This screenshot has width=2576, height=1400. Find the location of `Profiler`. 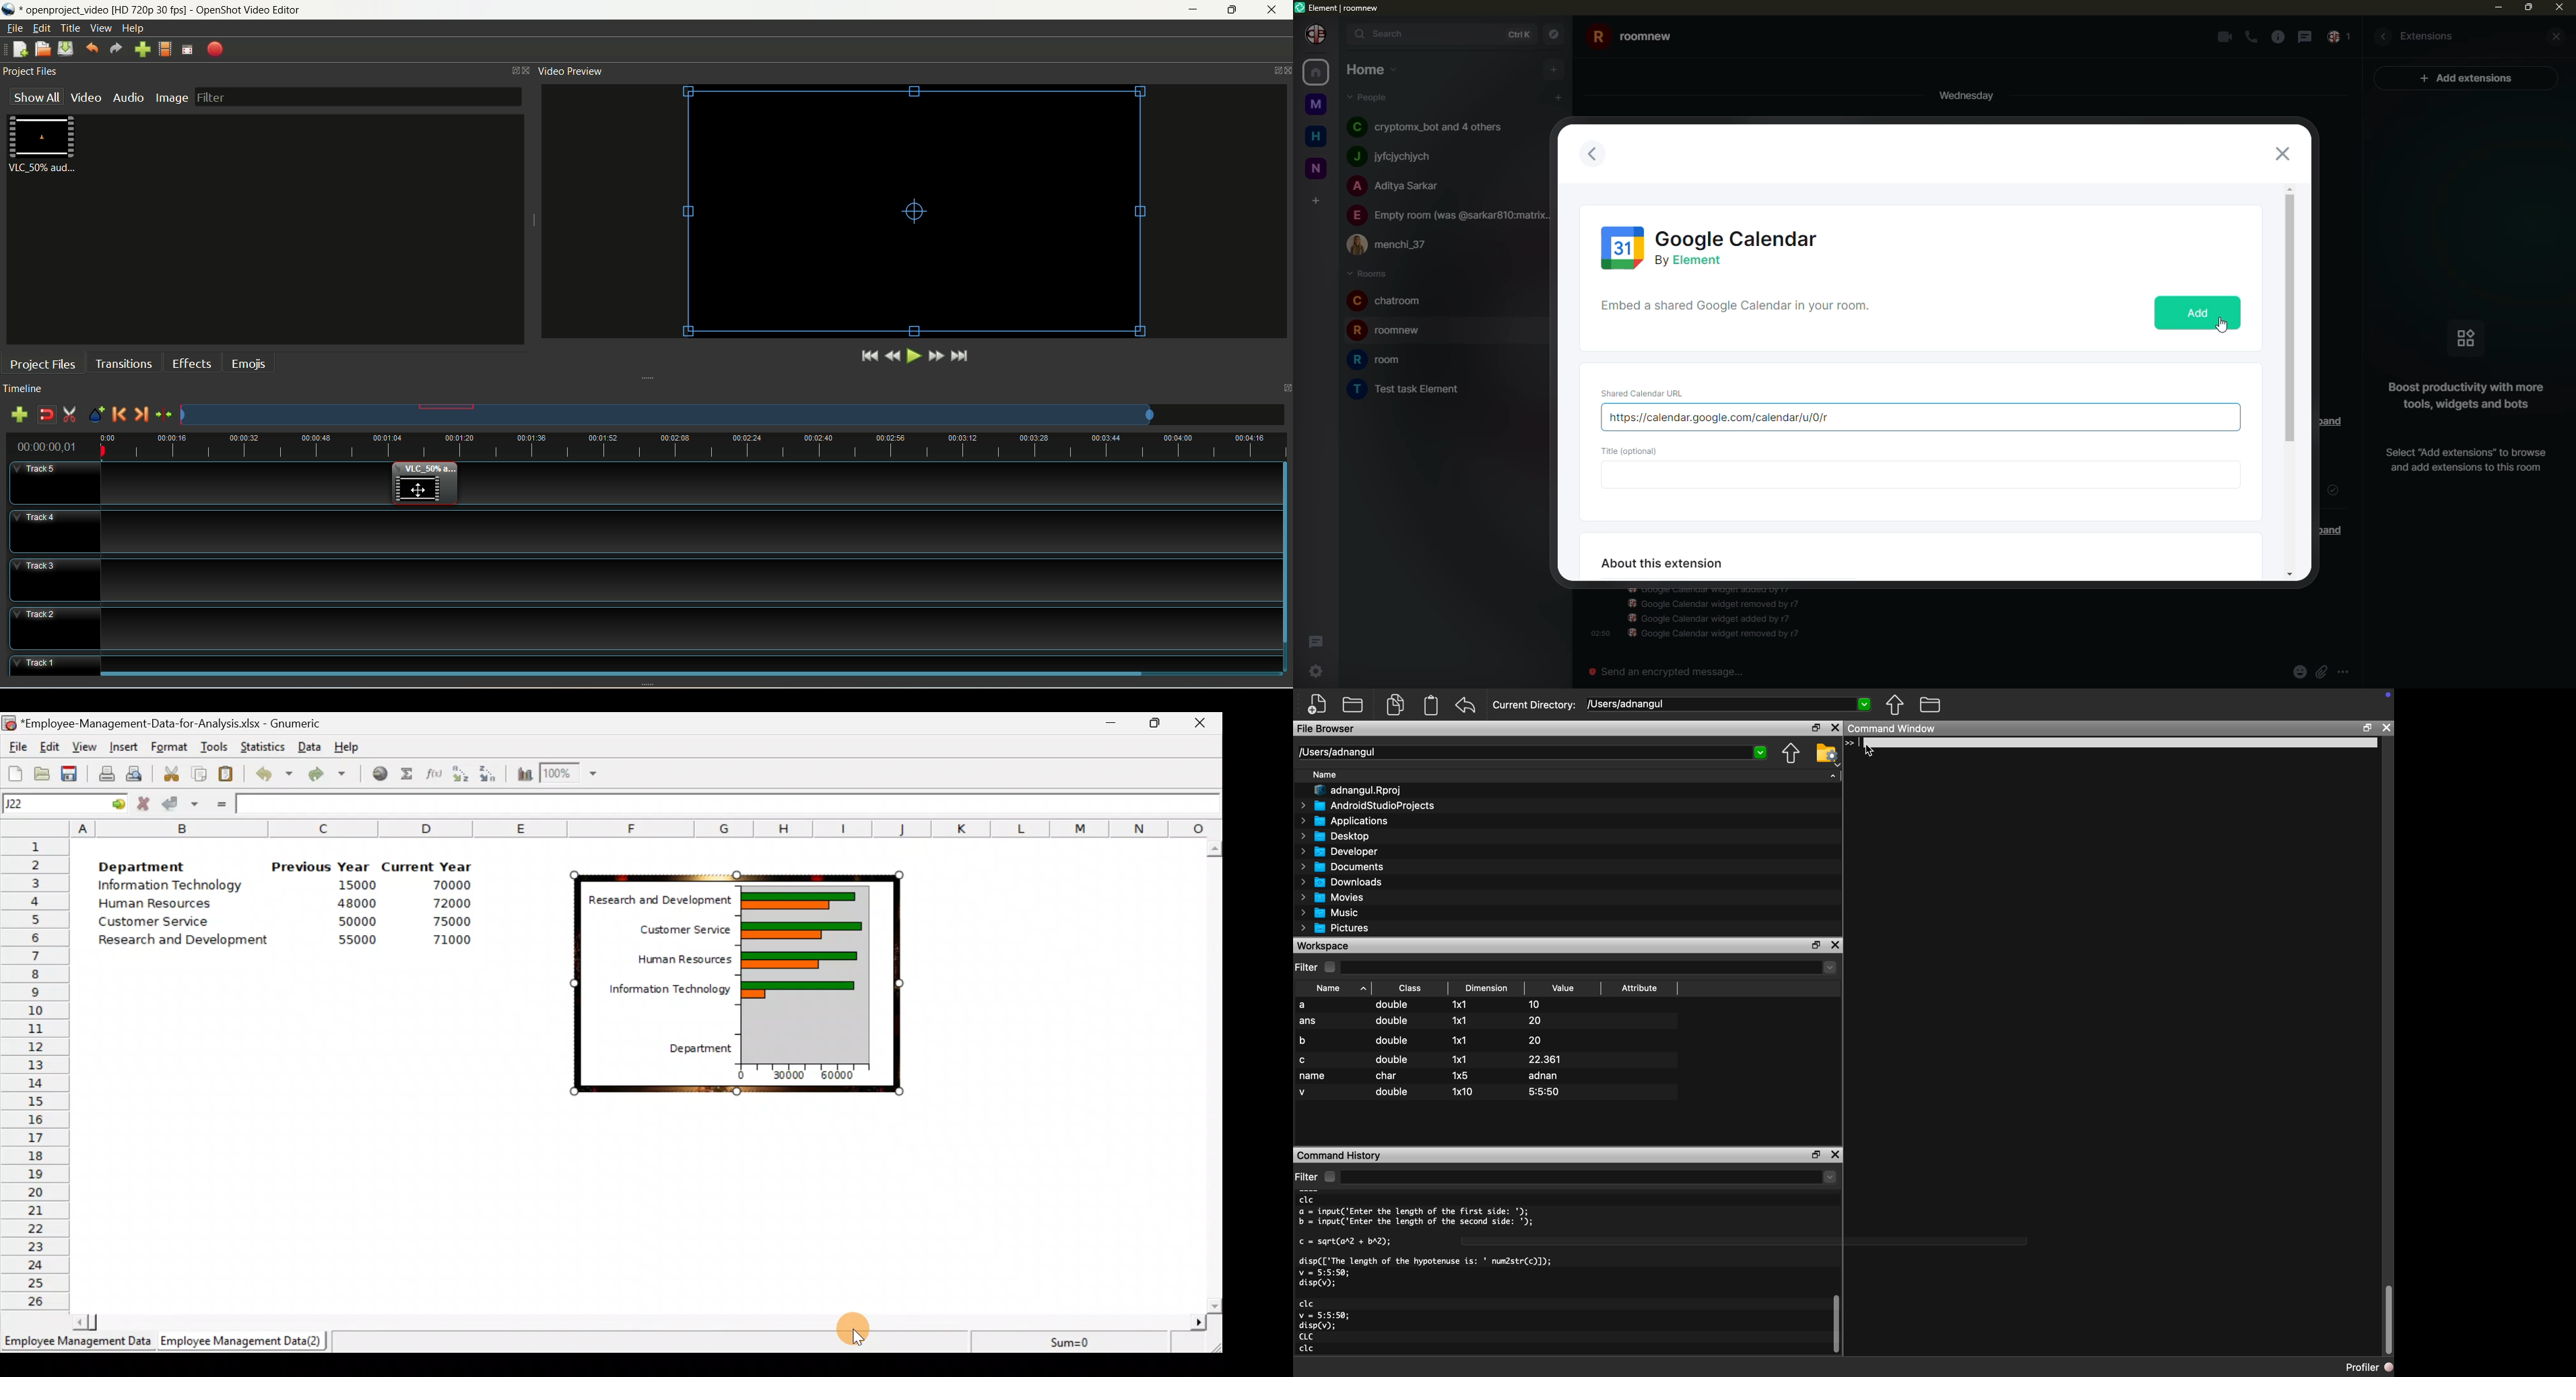

Profiler is located at coordinates (2362, 1365).